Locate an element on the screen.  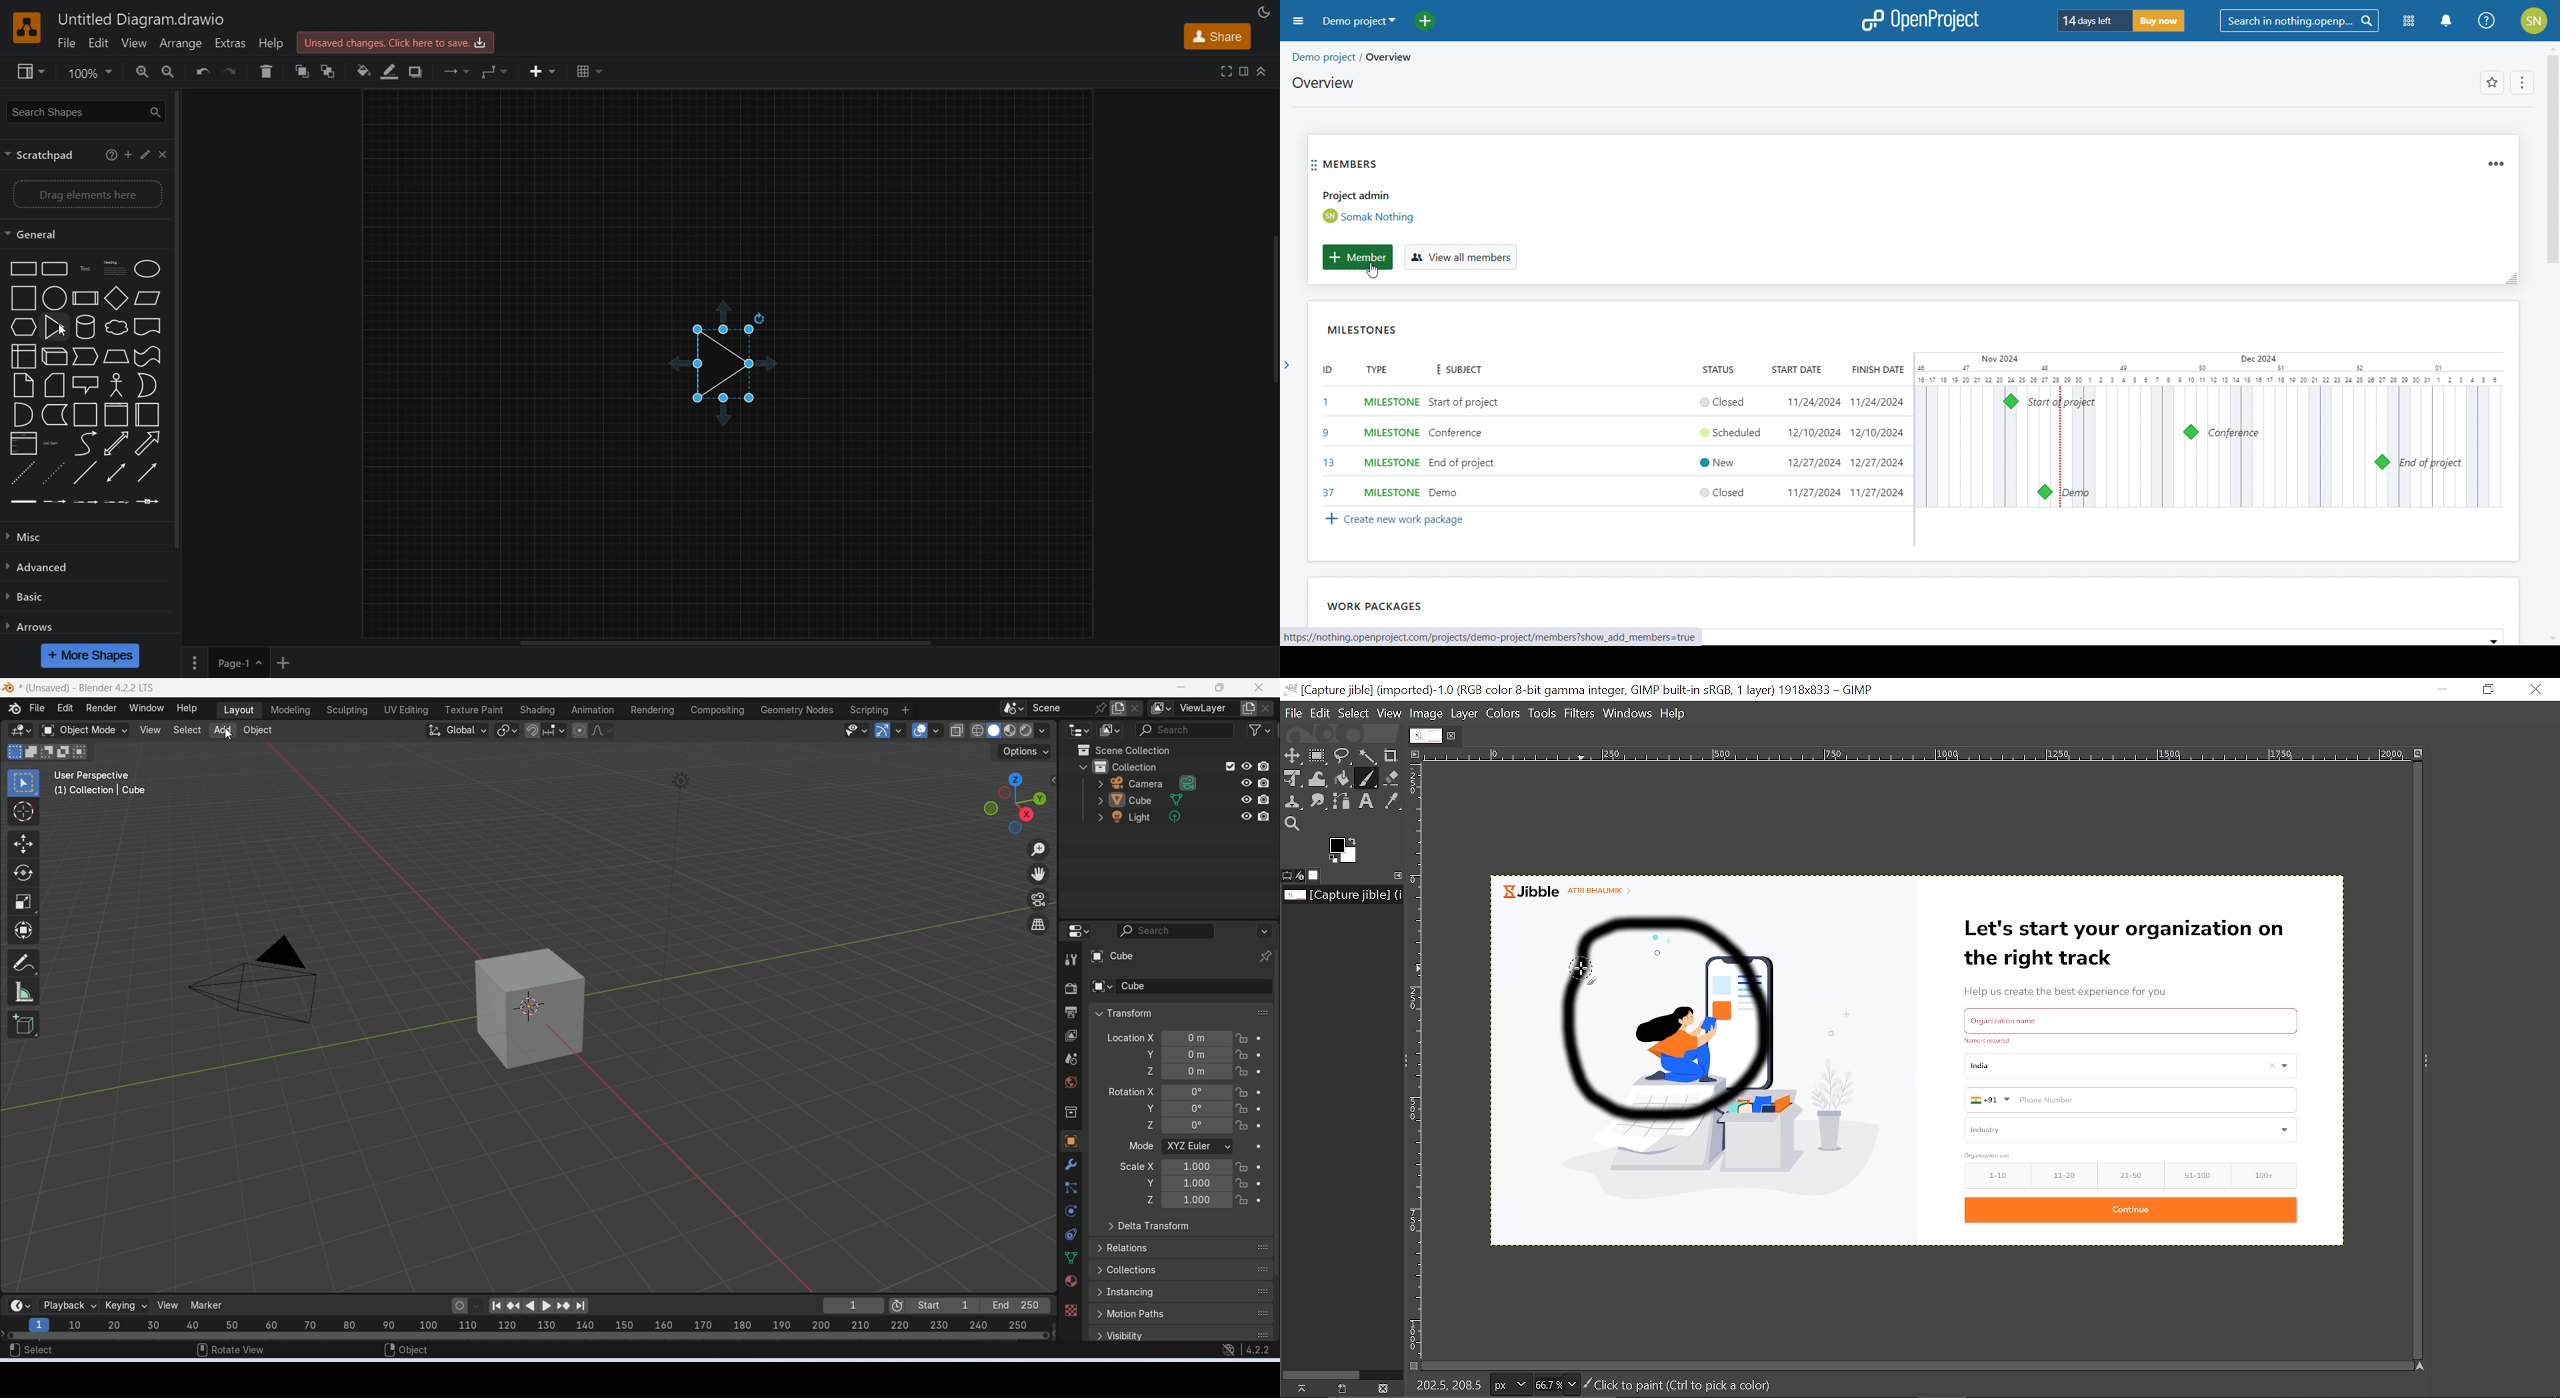
bucket fill tool is located at coordinates (1343, 780).